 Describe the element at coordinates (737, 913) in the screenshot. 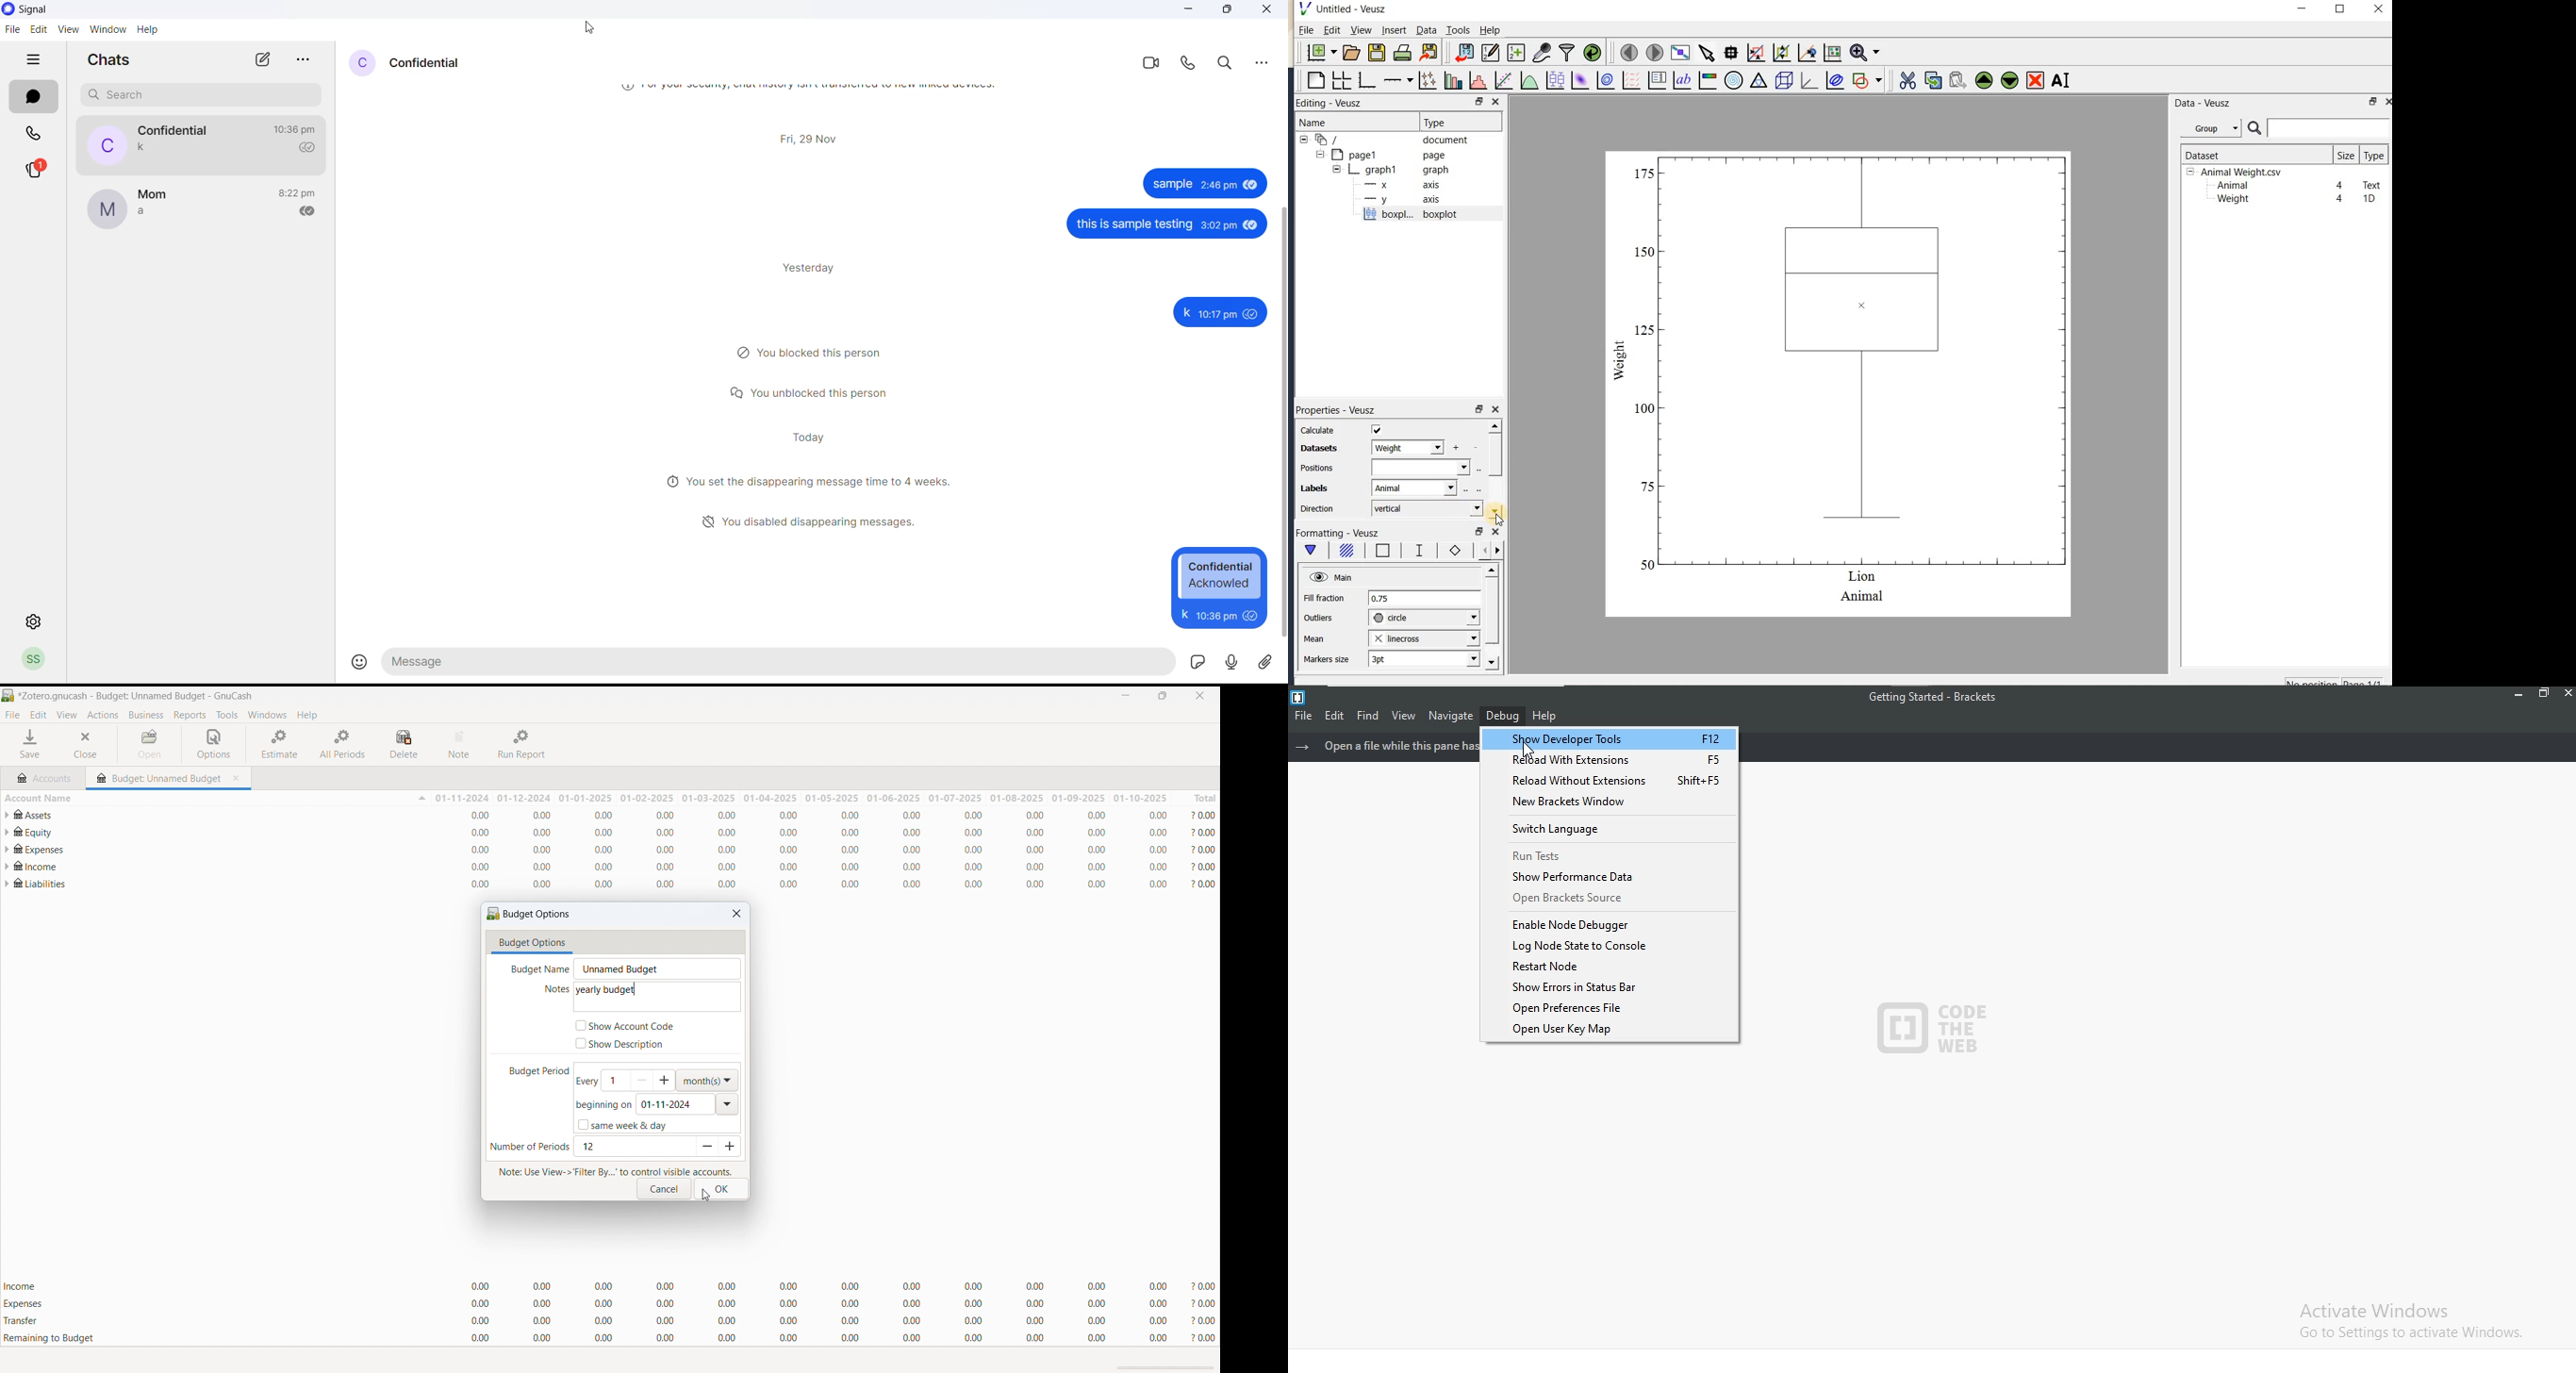

I see `close` at that location.